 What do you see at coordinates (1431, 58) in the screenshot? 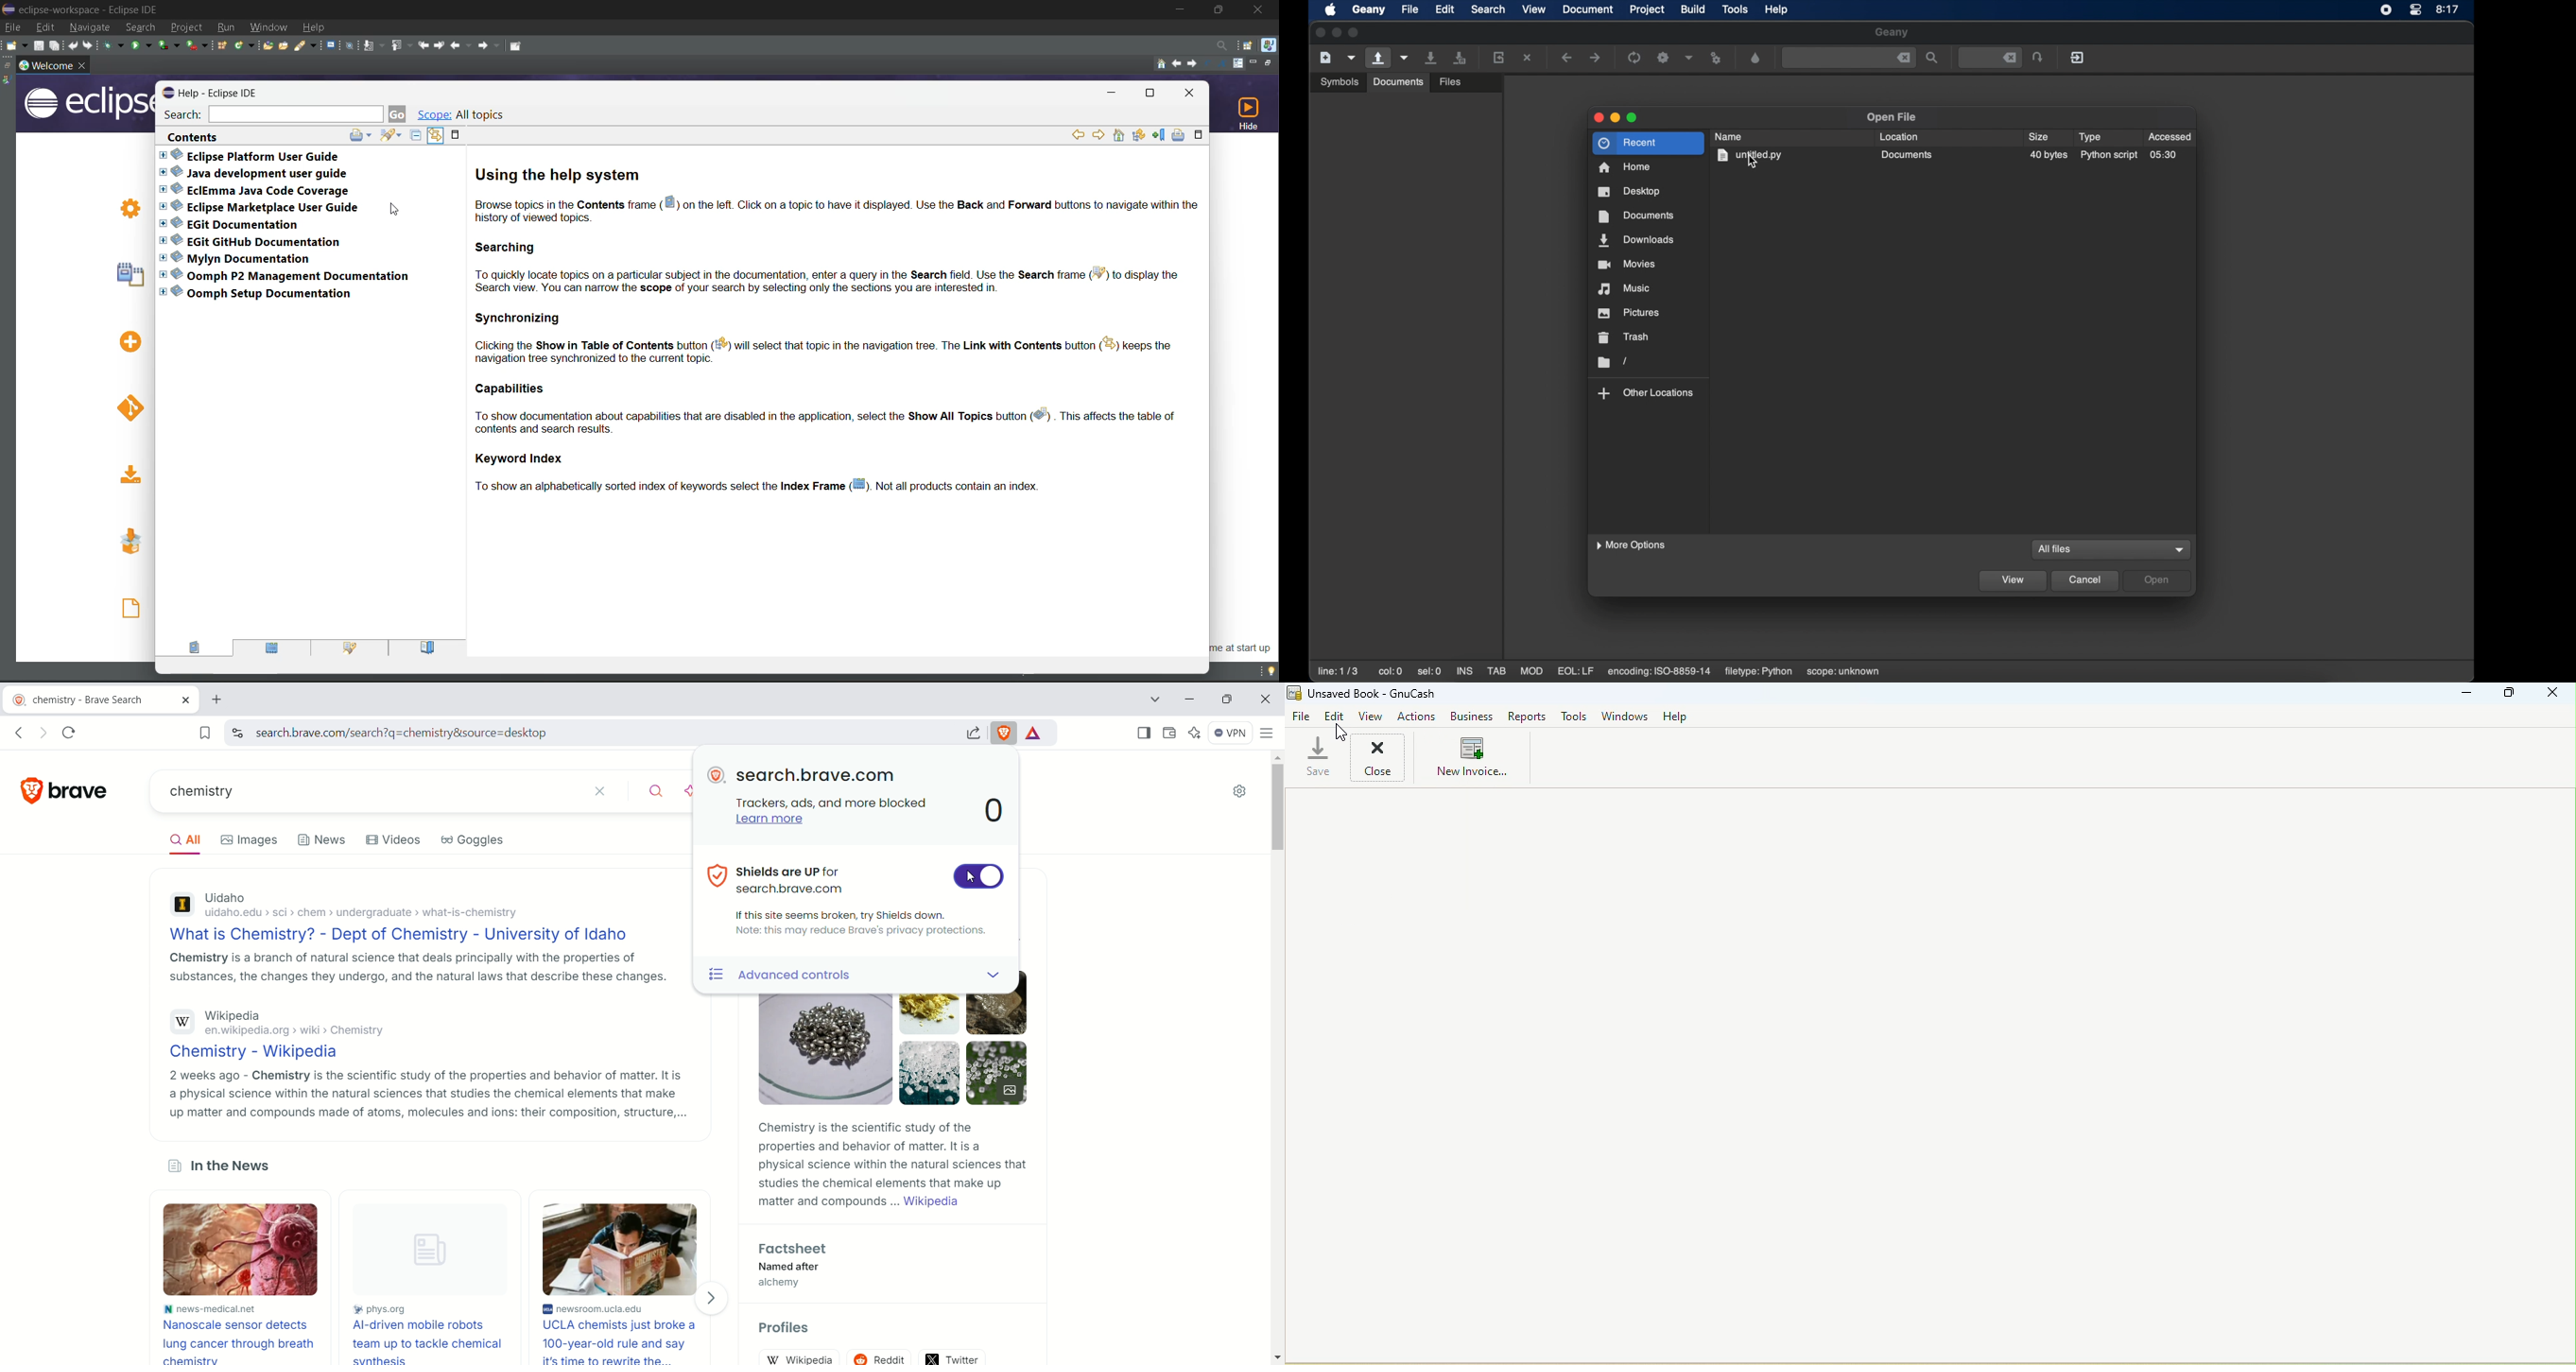
I see `save the current file` at bounding box center [1431, 58].